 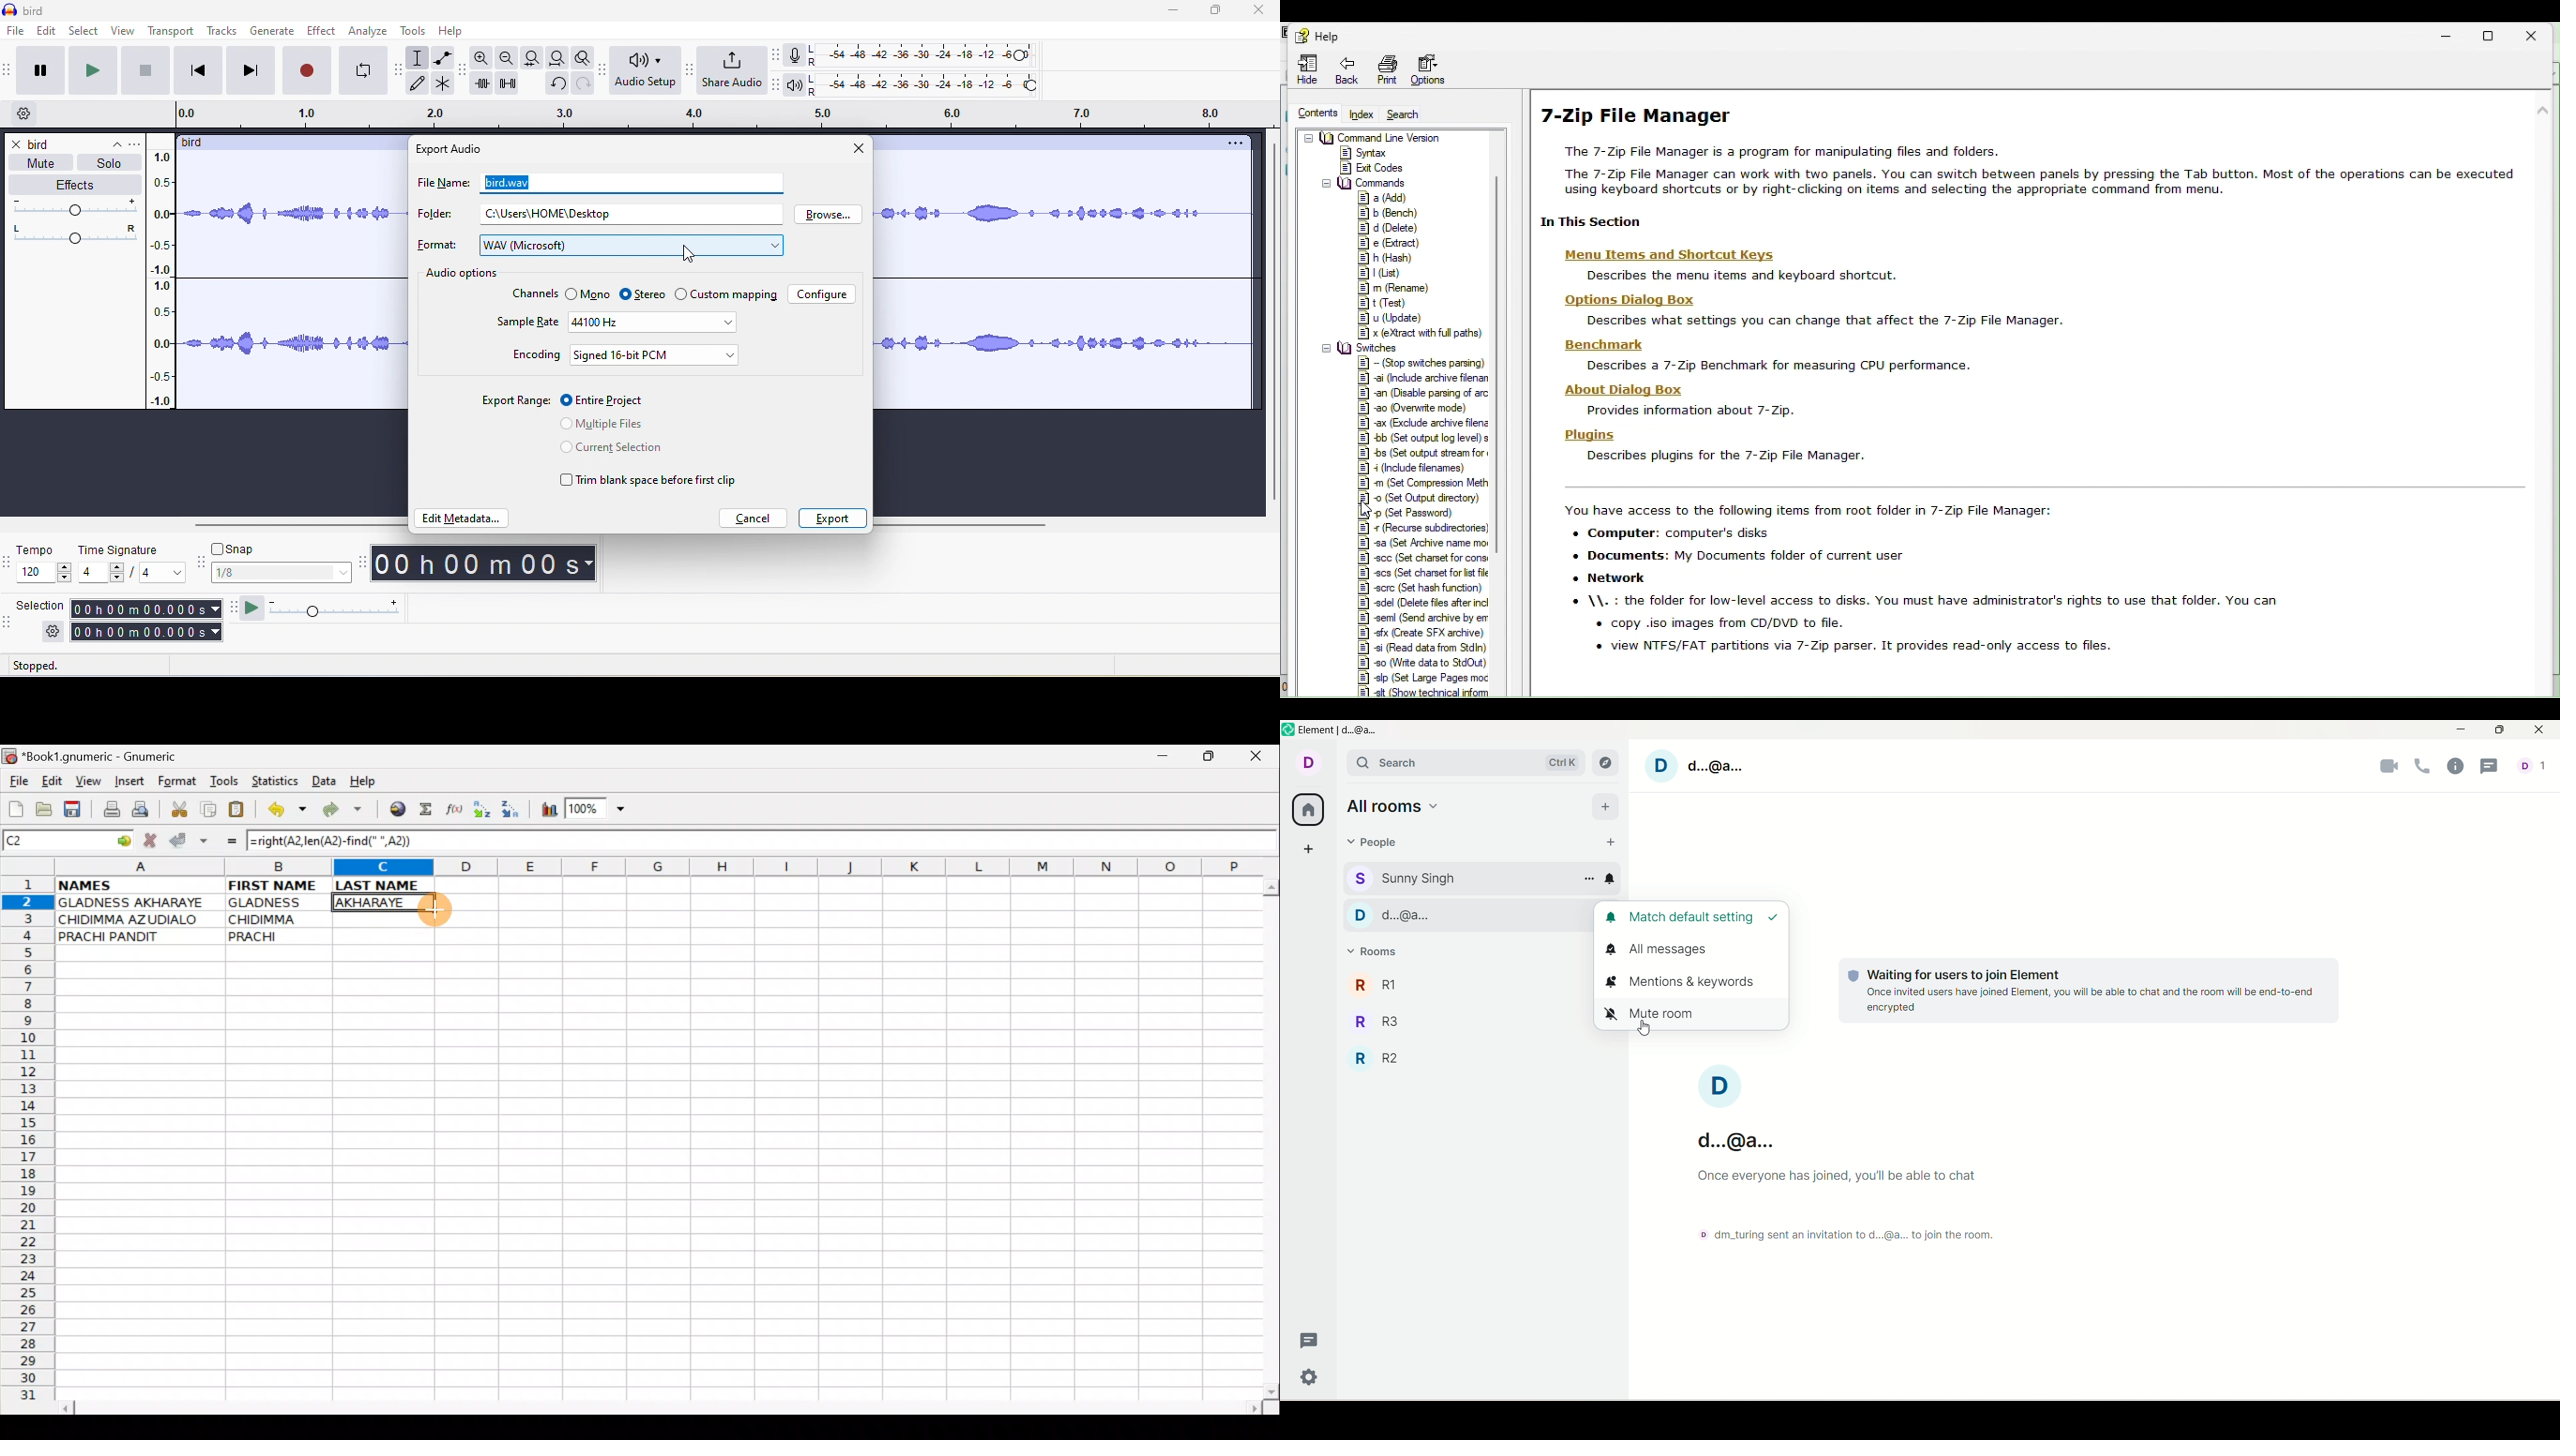 I want to click on mute, so click(x=37, y=163).